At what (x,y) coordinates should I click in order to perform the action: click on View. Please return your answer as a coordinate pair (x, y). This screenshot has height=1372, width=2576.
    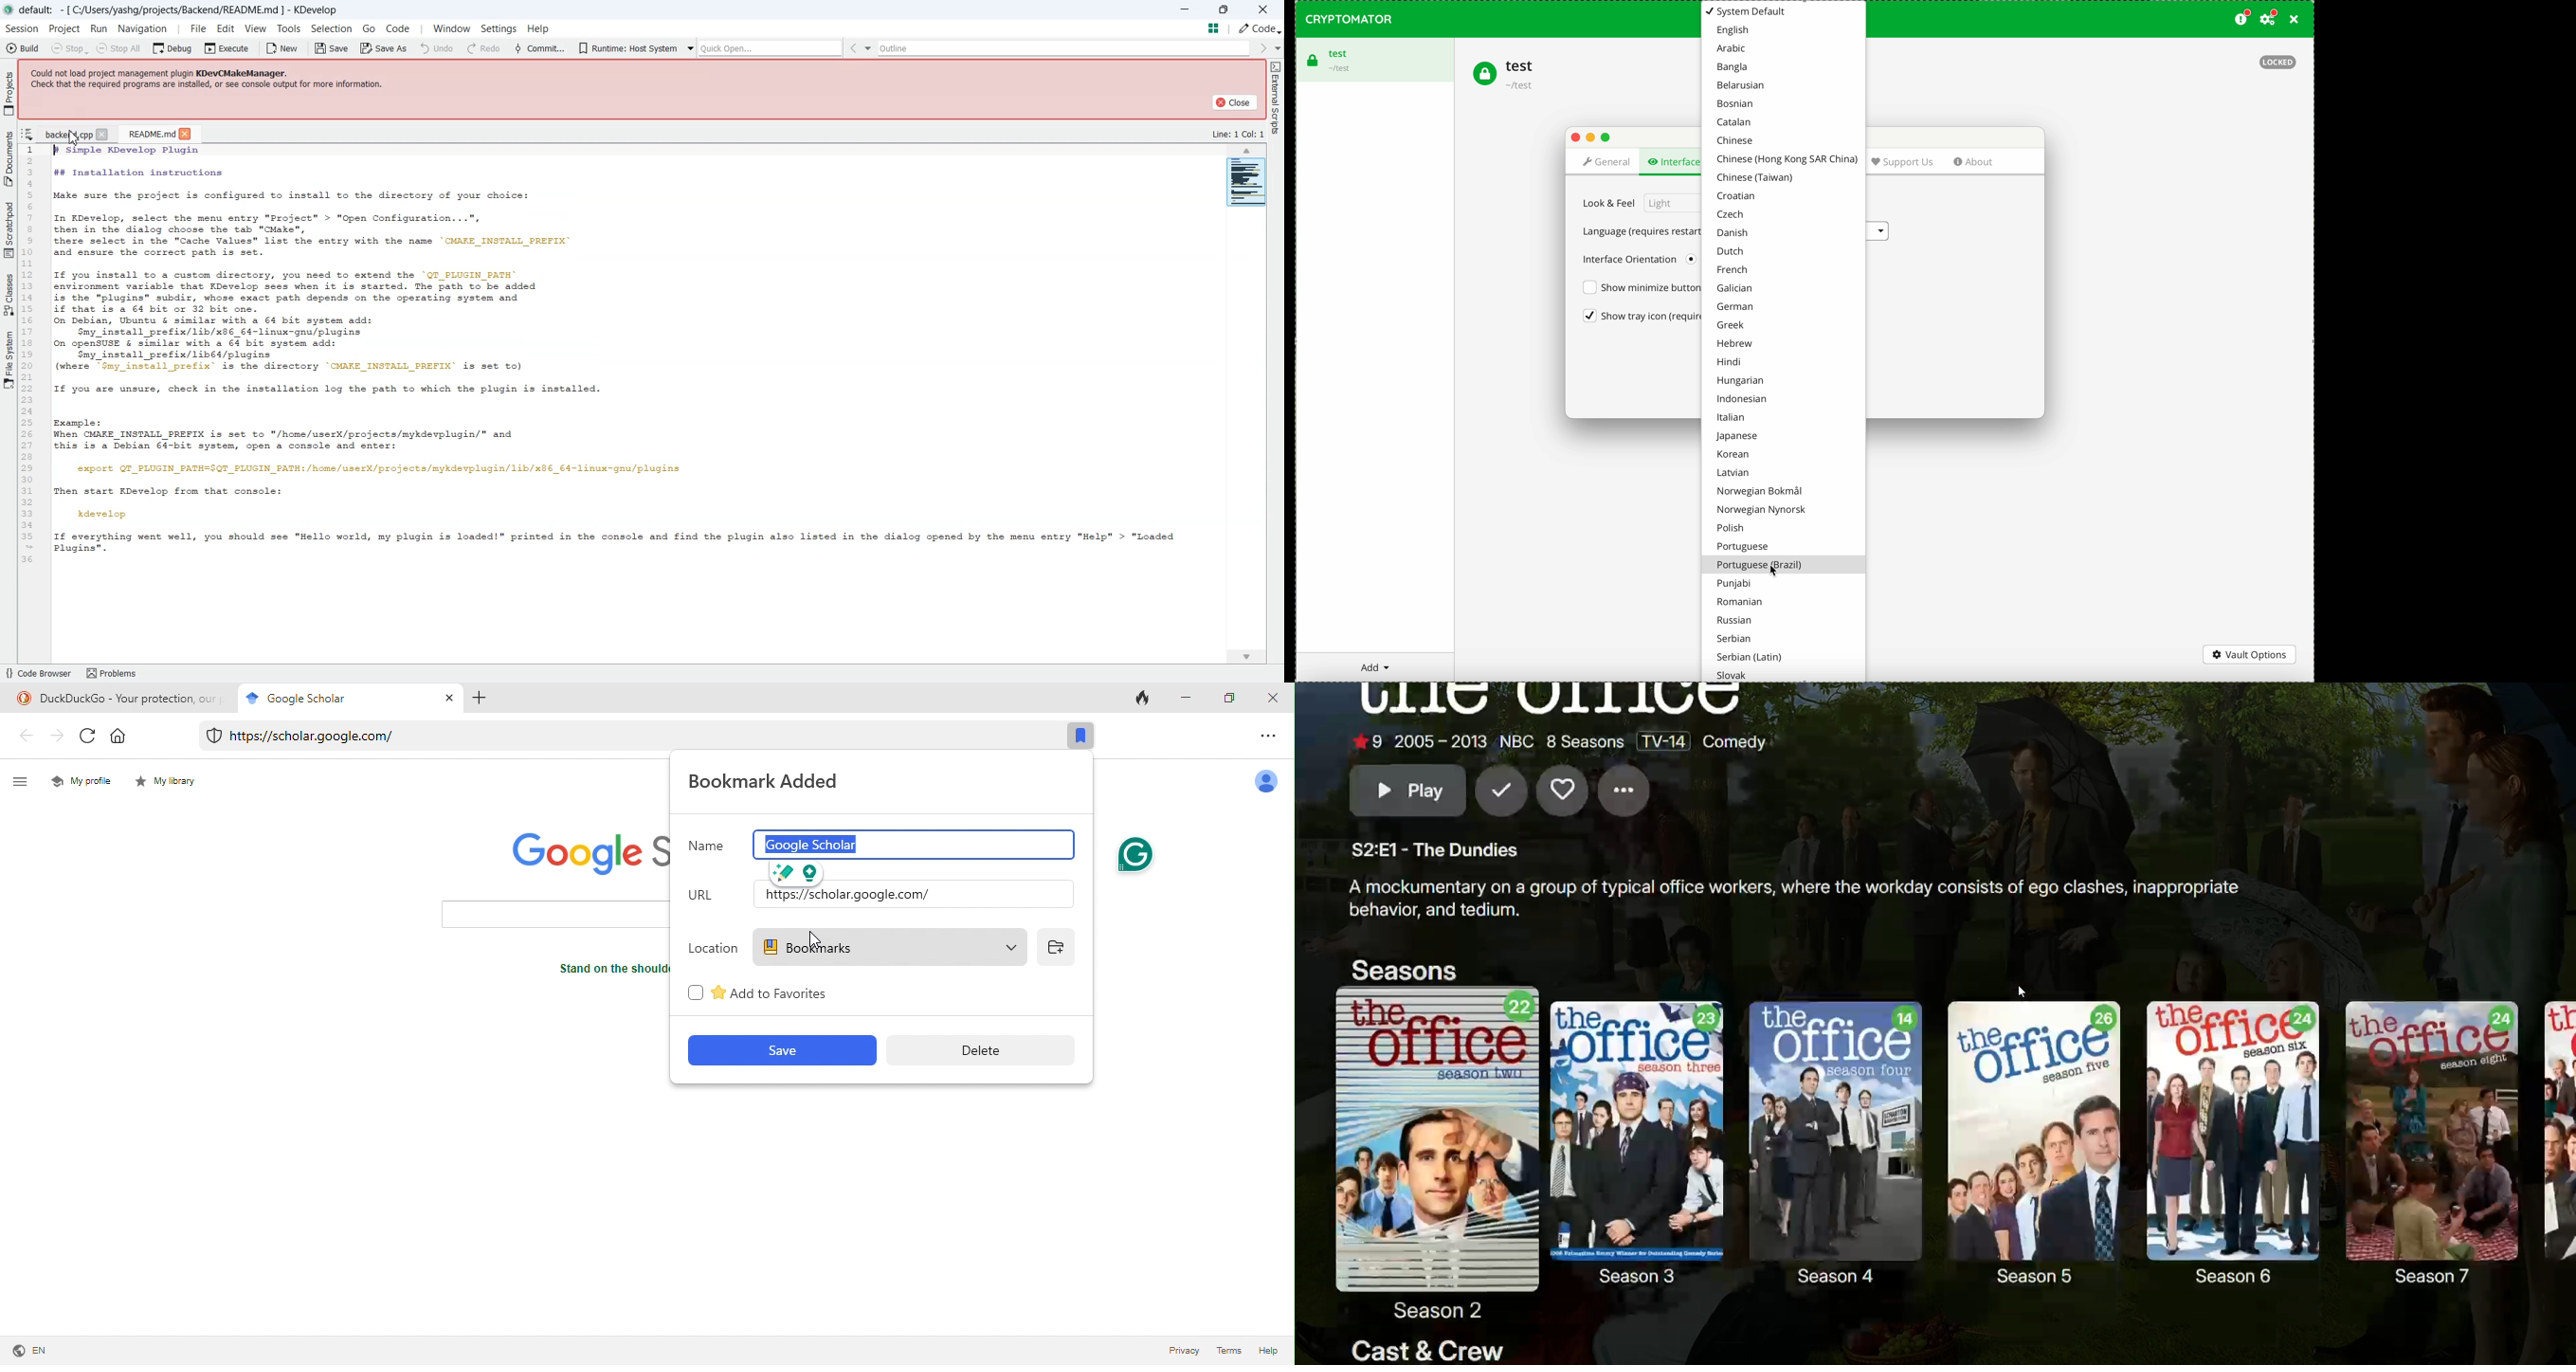
    Looking at the image, I should click on (256, 28).